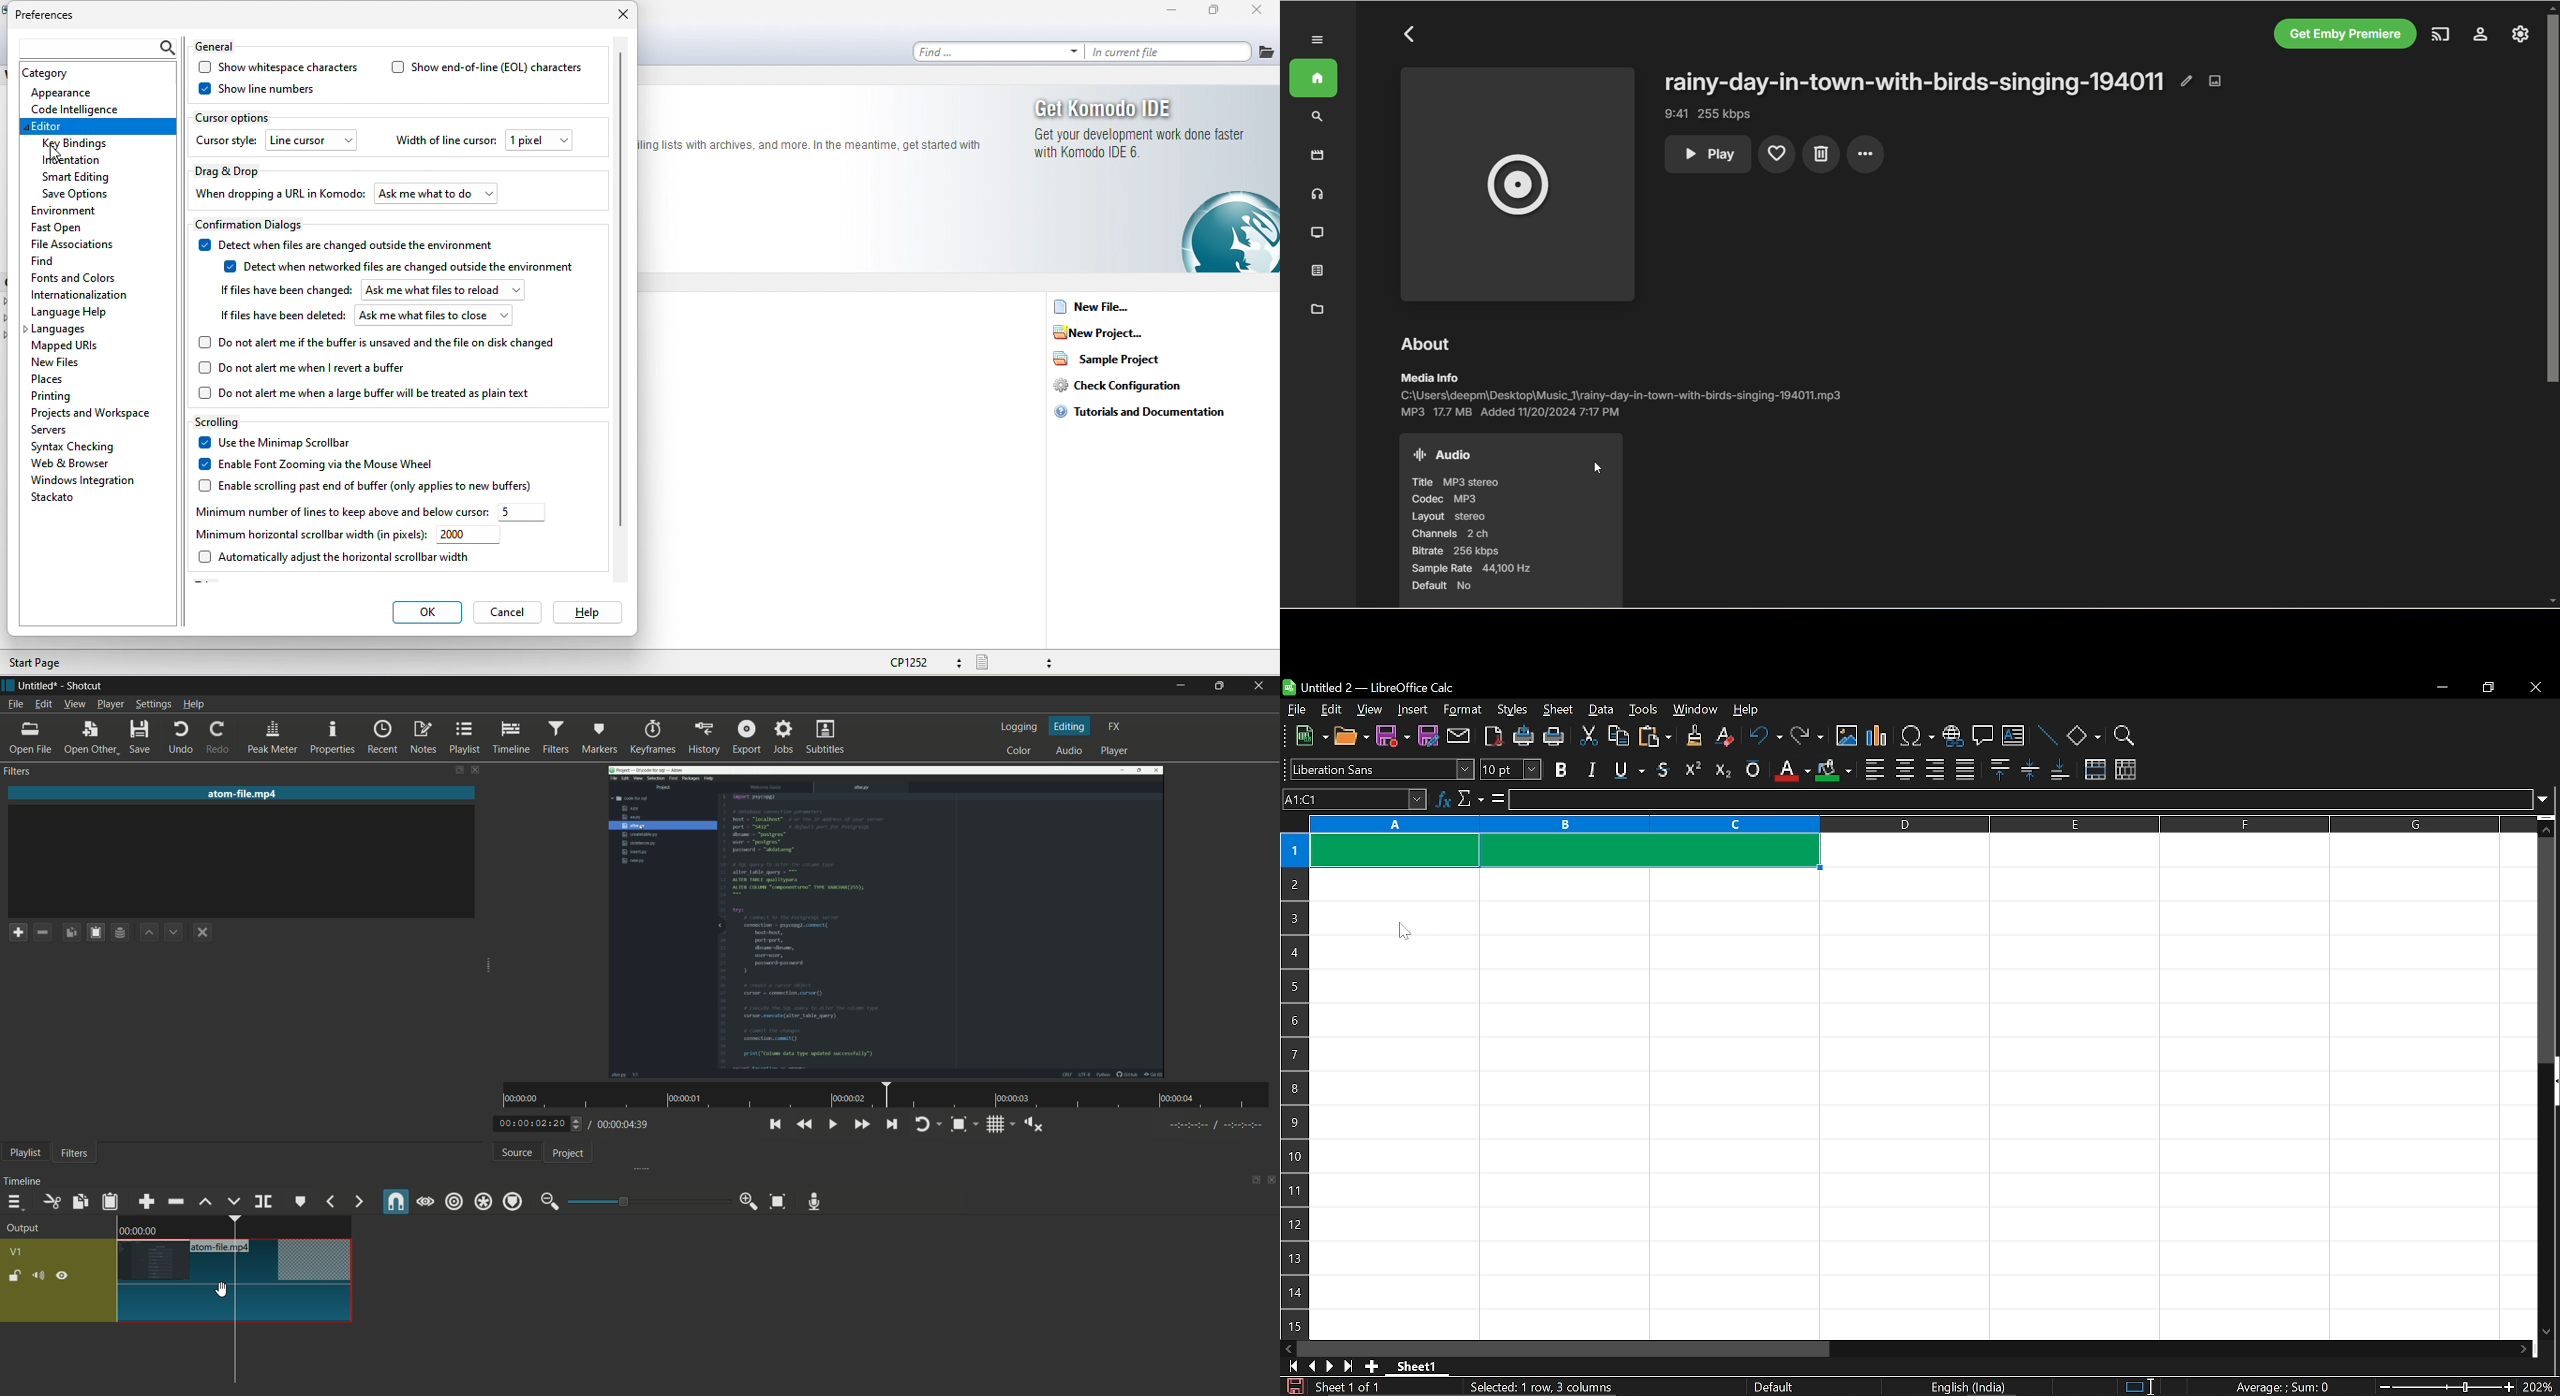 The height and width of the screenshot is (1400, 2576). Describe the element at coordinates (827, 736) in the screenshot. I see `subtitles` at that location.